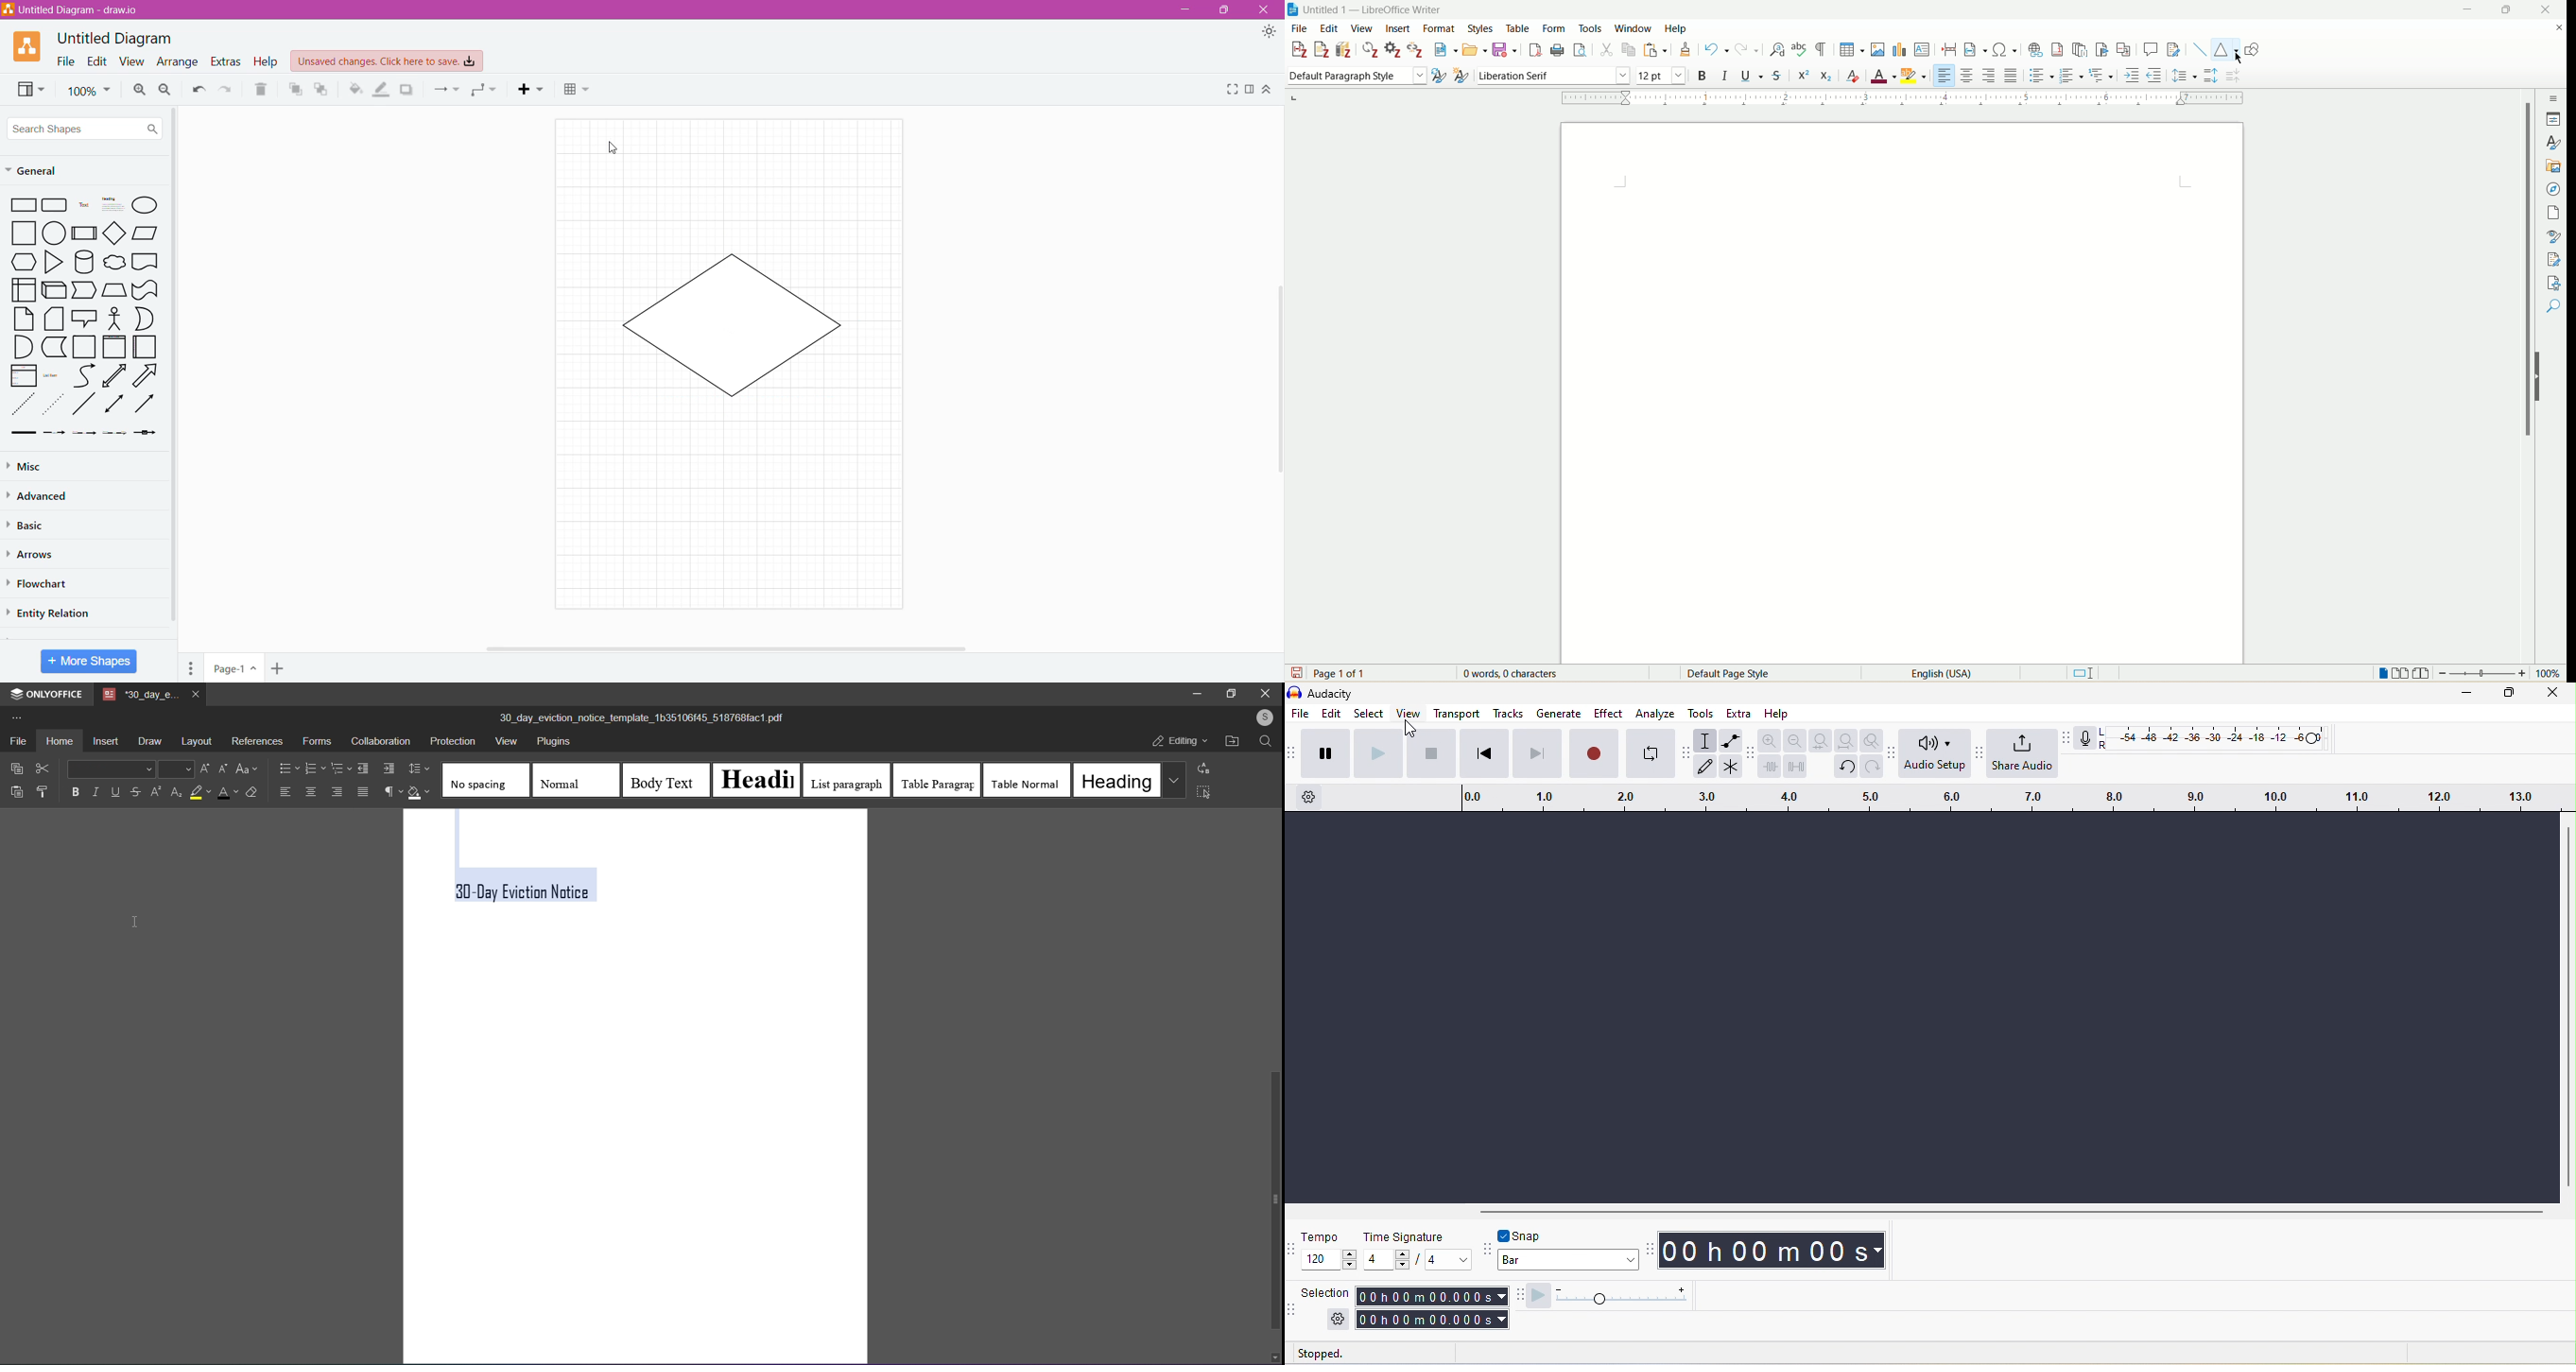 The height and width of the screenshot is (1372, 2576). I want to click on copy, so click(14, 767).